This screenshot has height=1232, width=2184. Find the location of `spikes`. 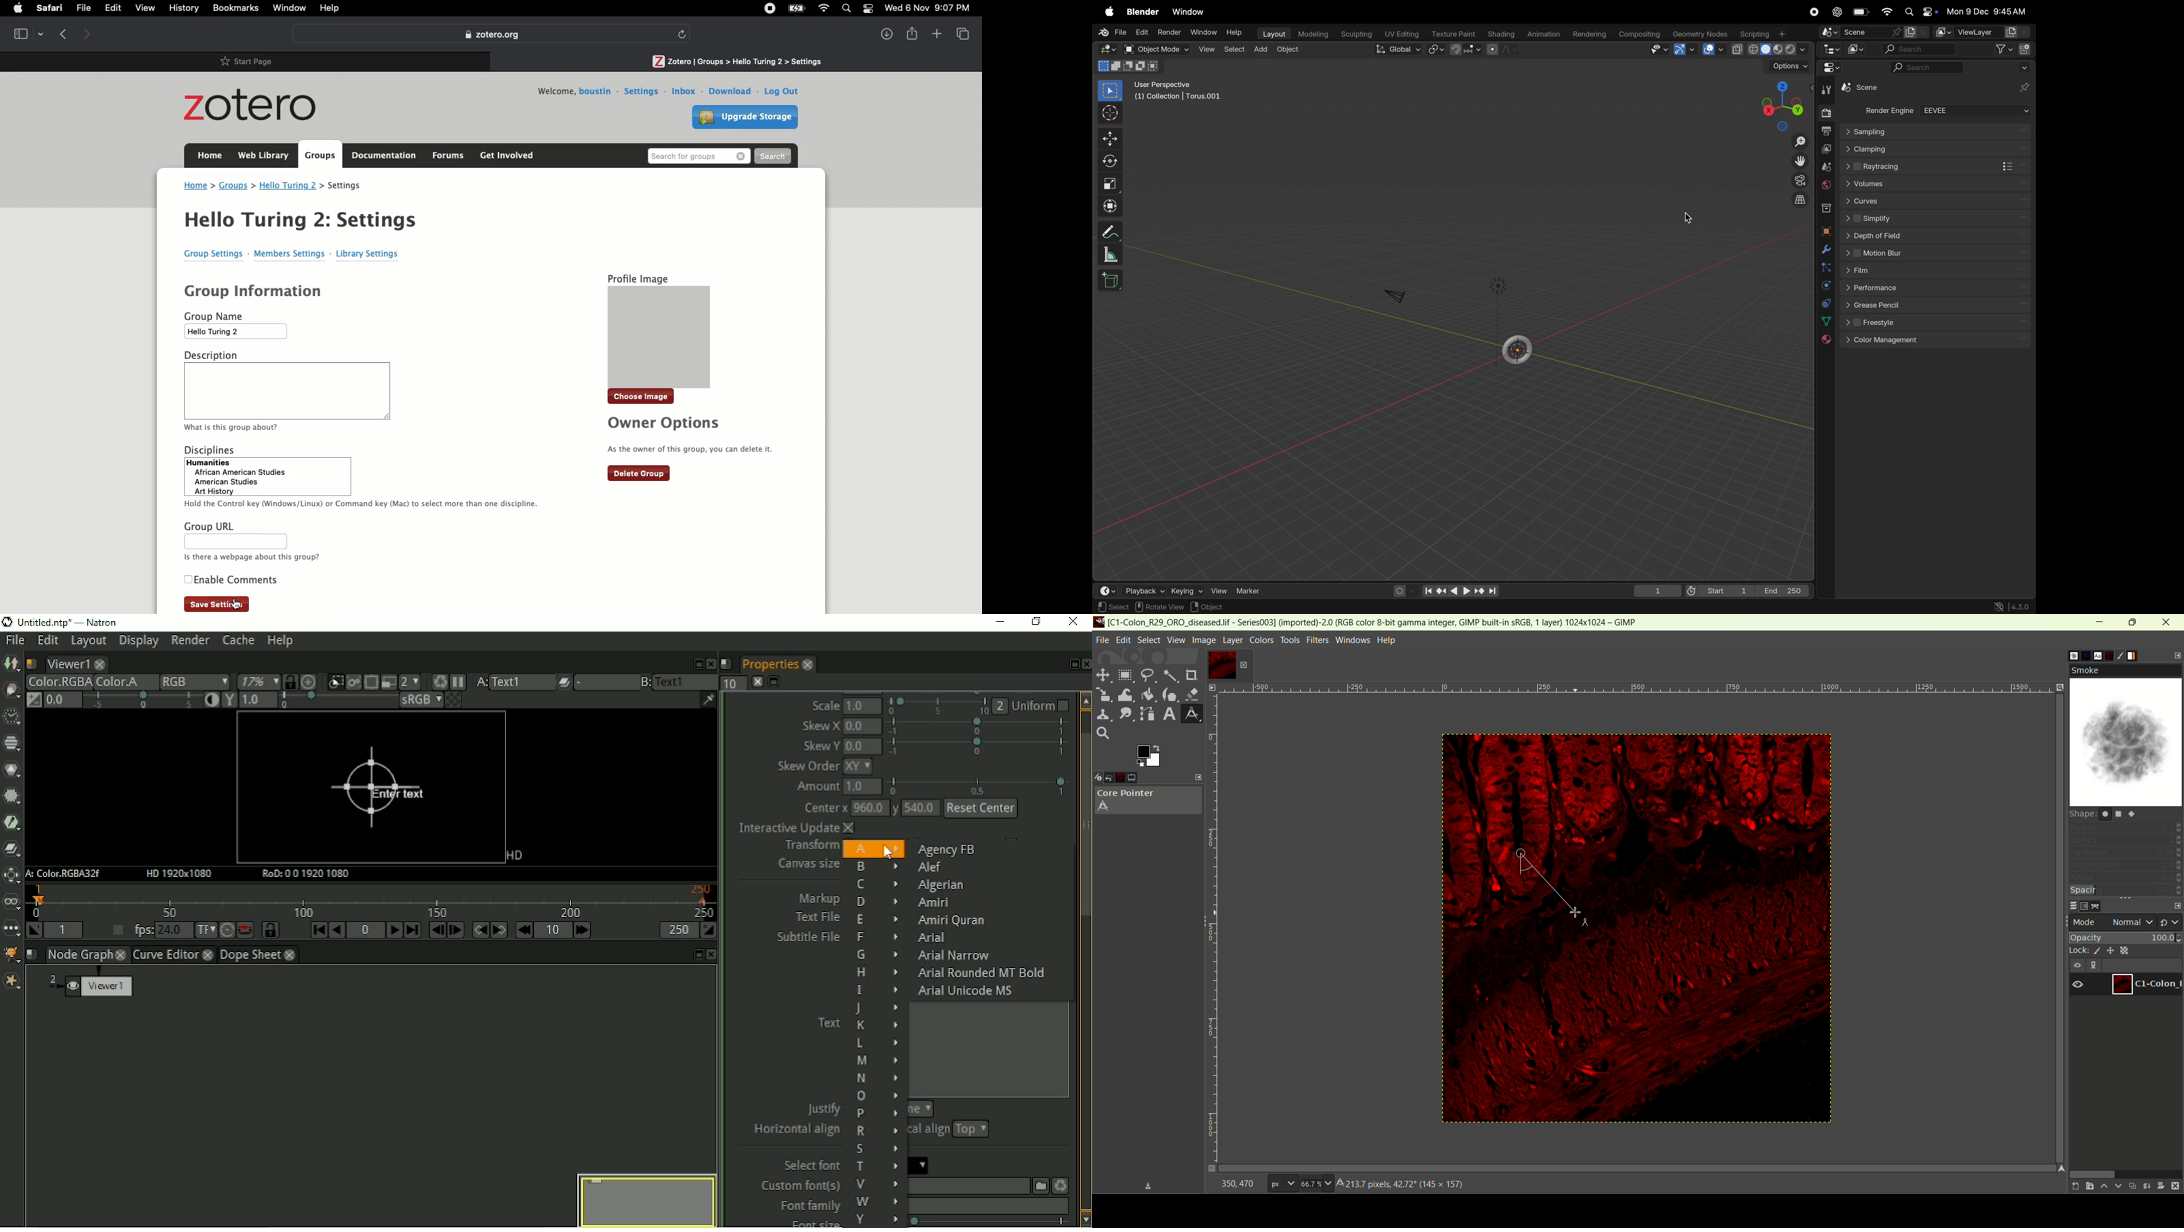

spikes is located at coordinates (2125, 842).